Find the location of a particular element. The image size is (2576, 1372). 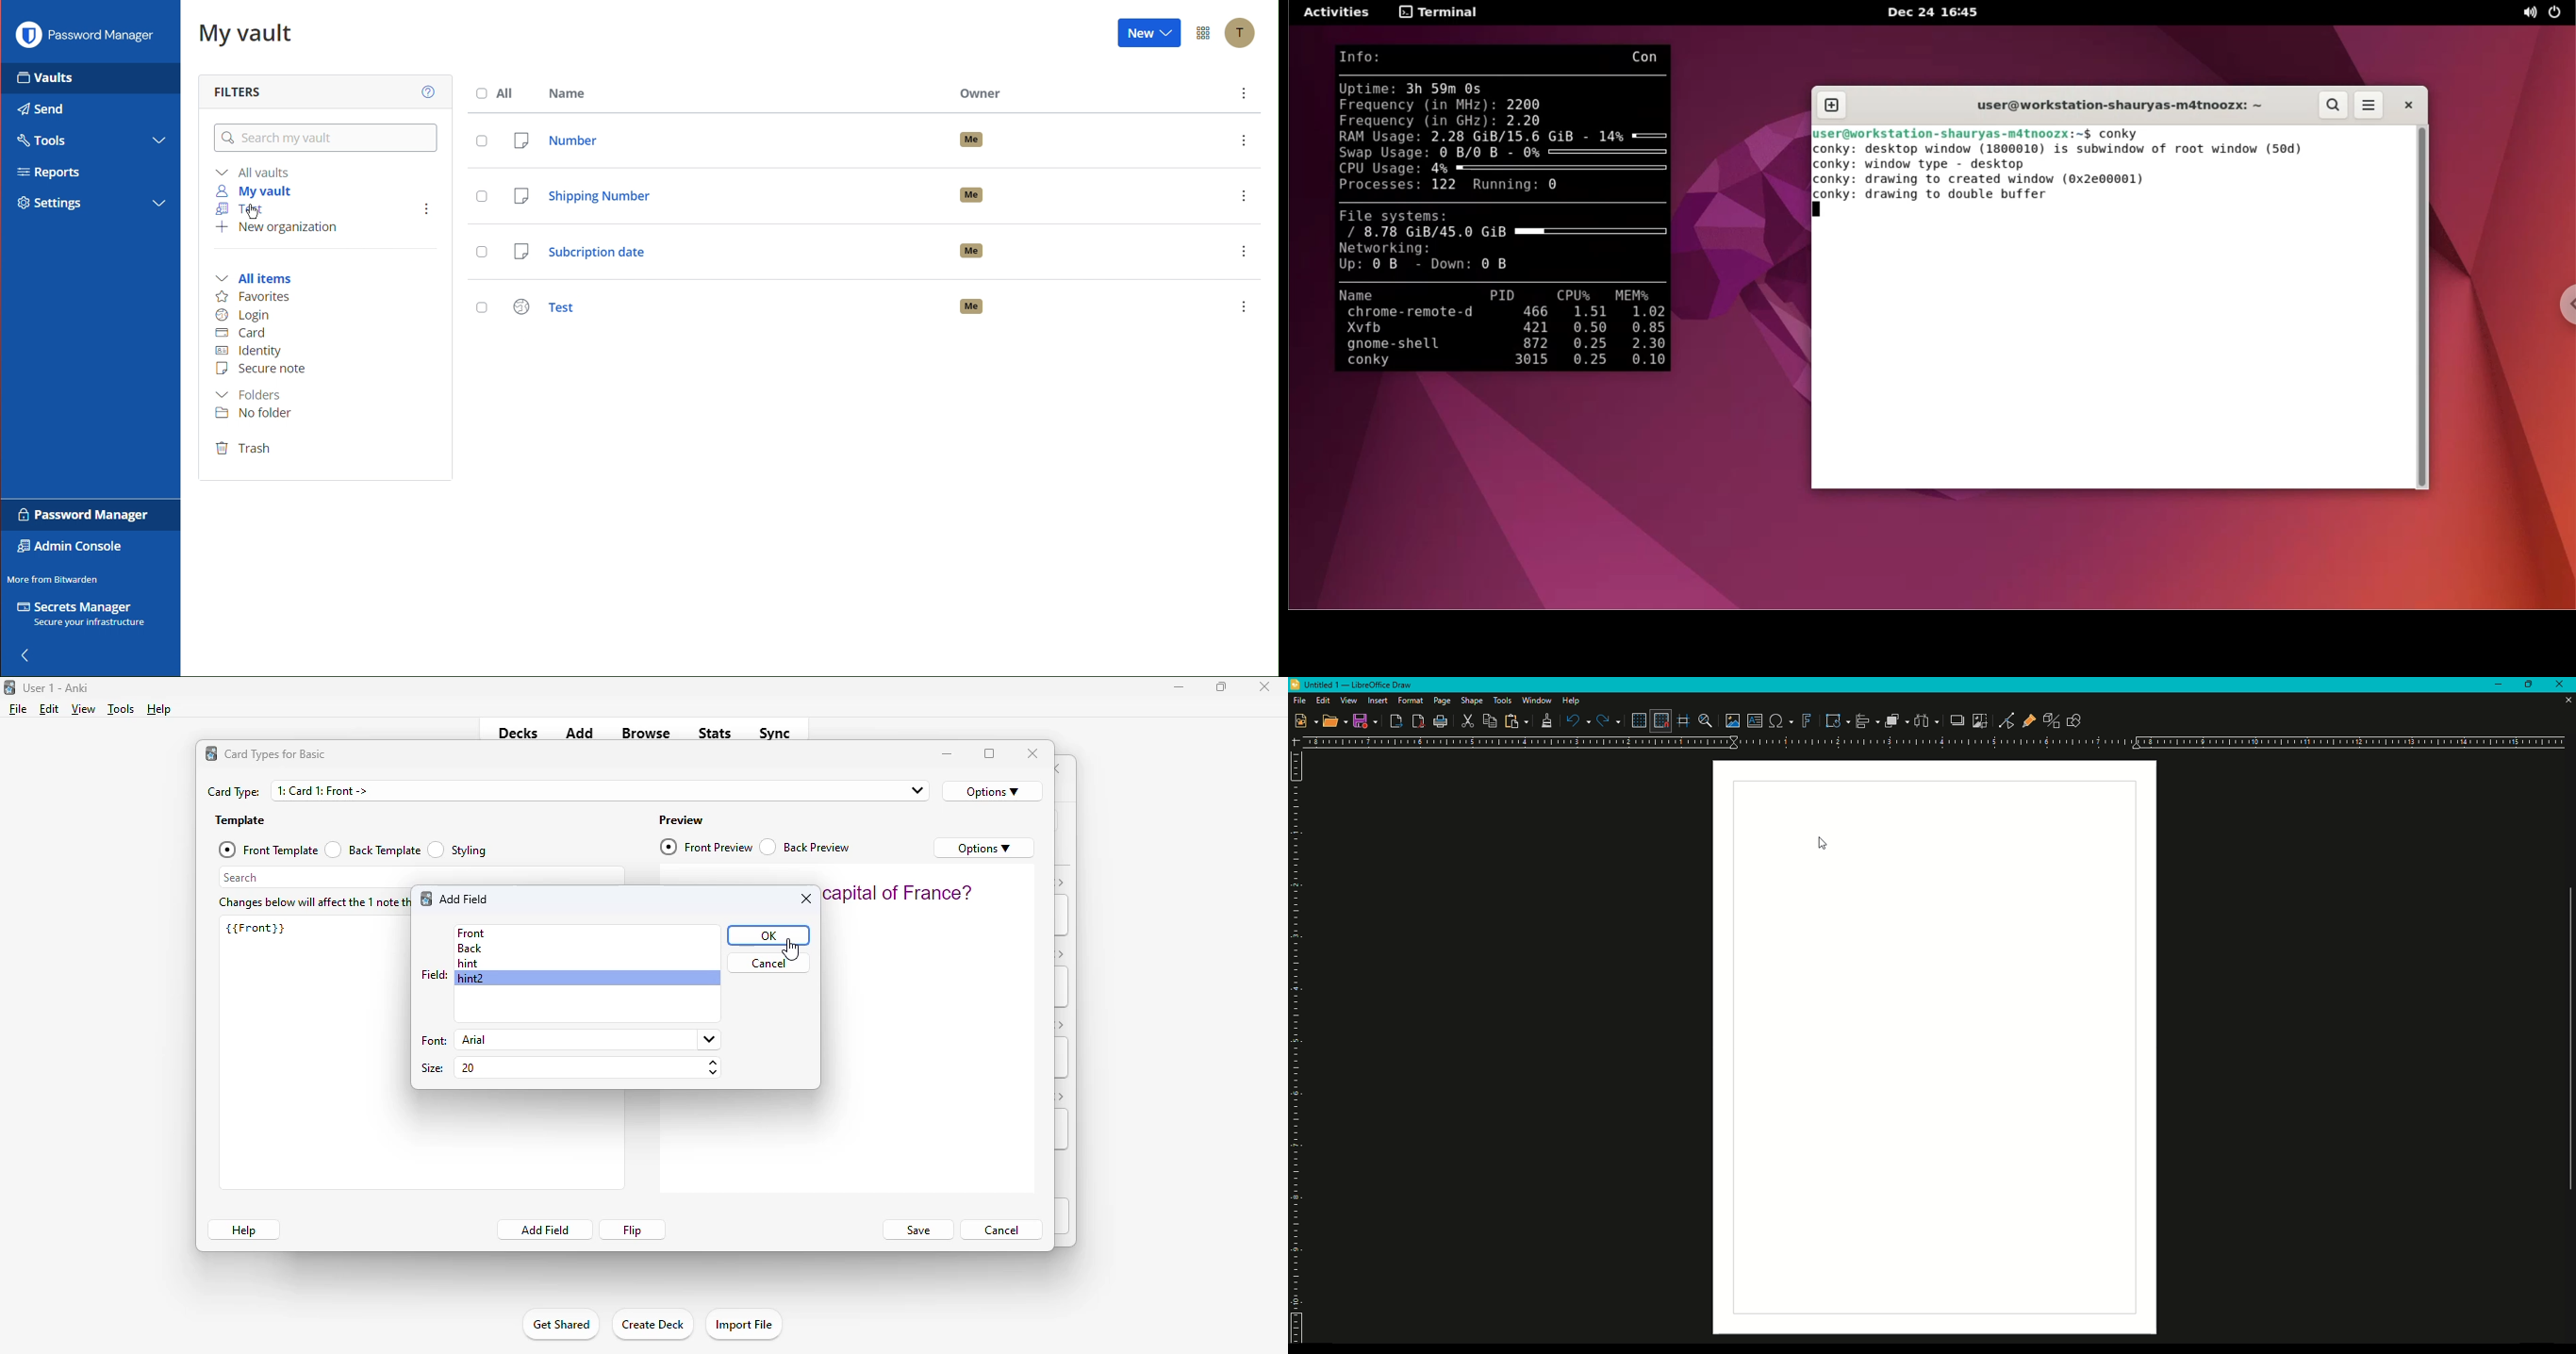

Identity is located at coordinates (255, 351).